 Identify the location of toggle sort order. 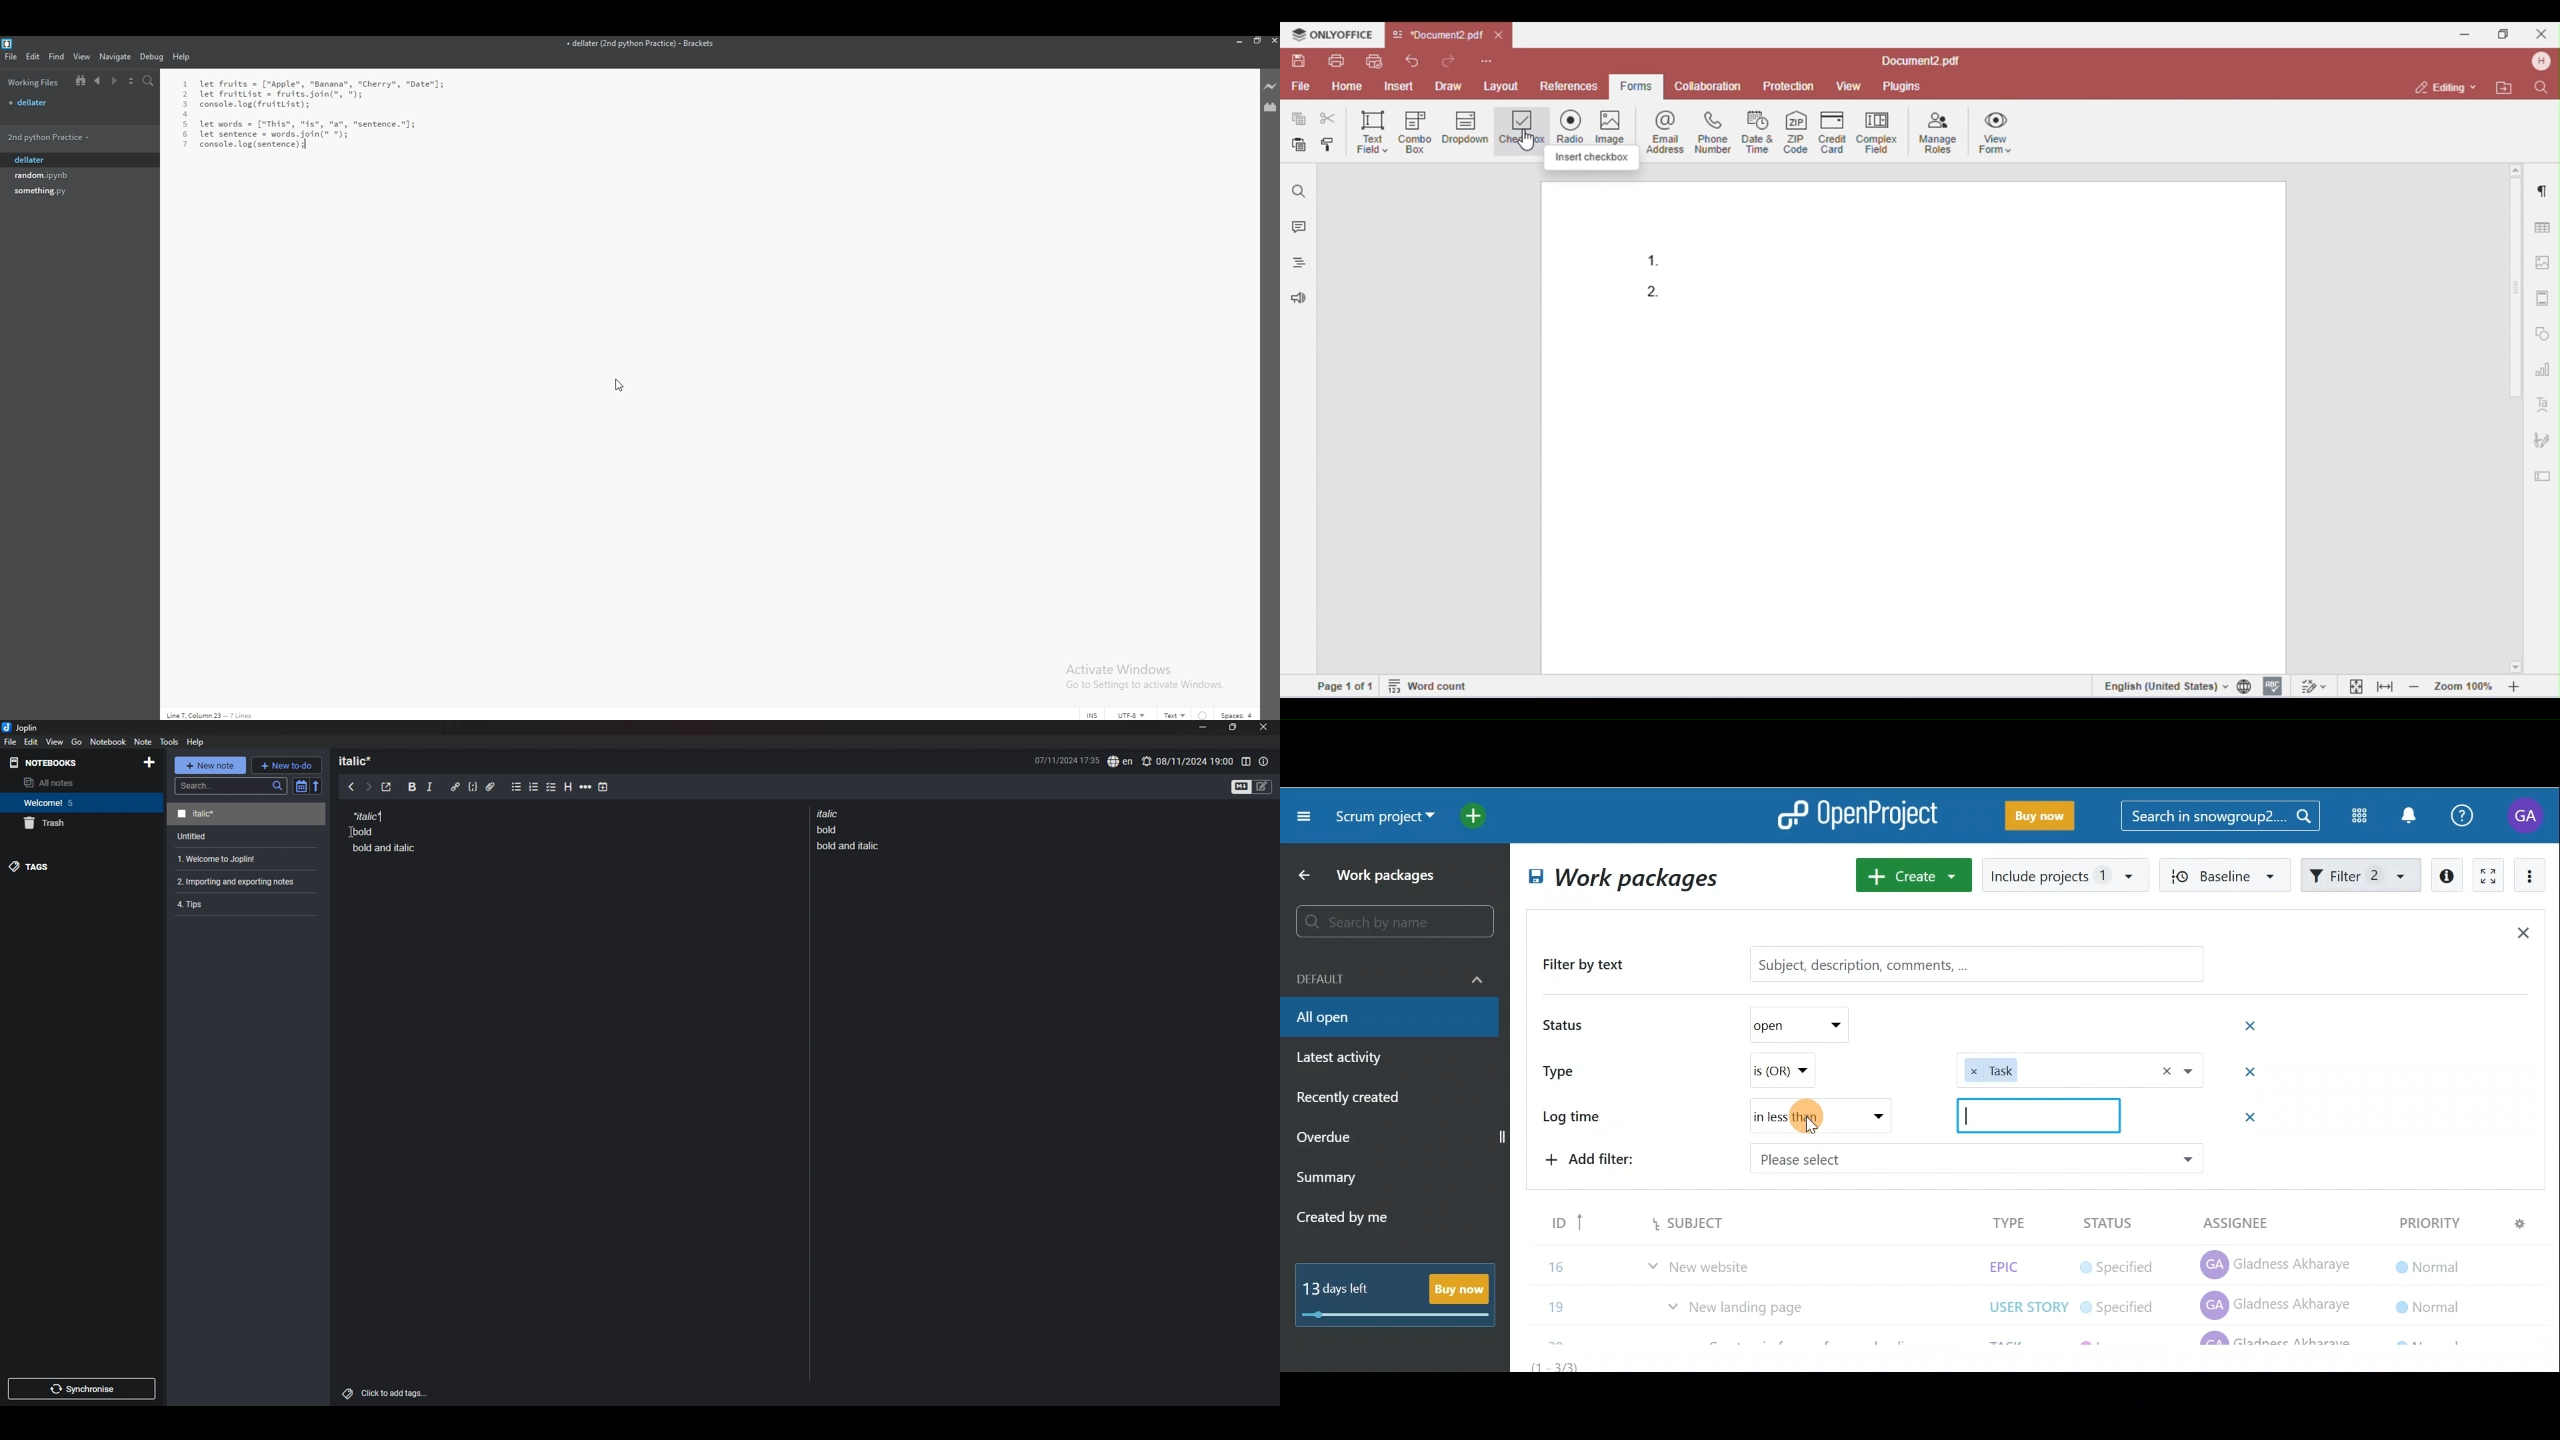
(301, 786).